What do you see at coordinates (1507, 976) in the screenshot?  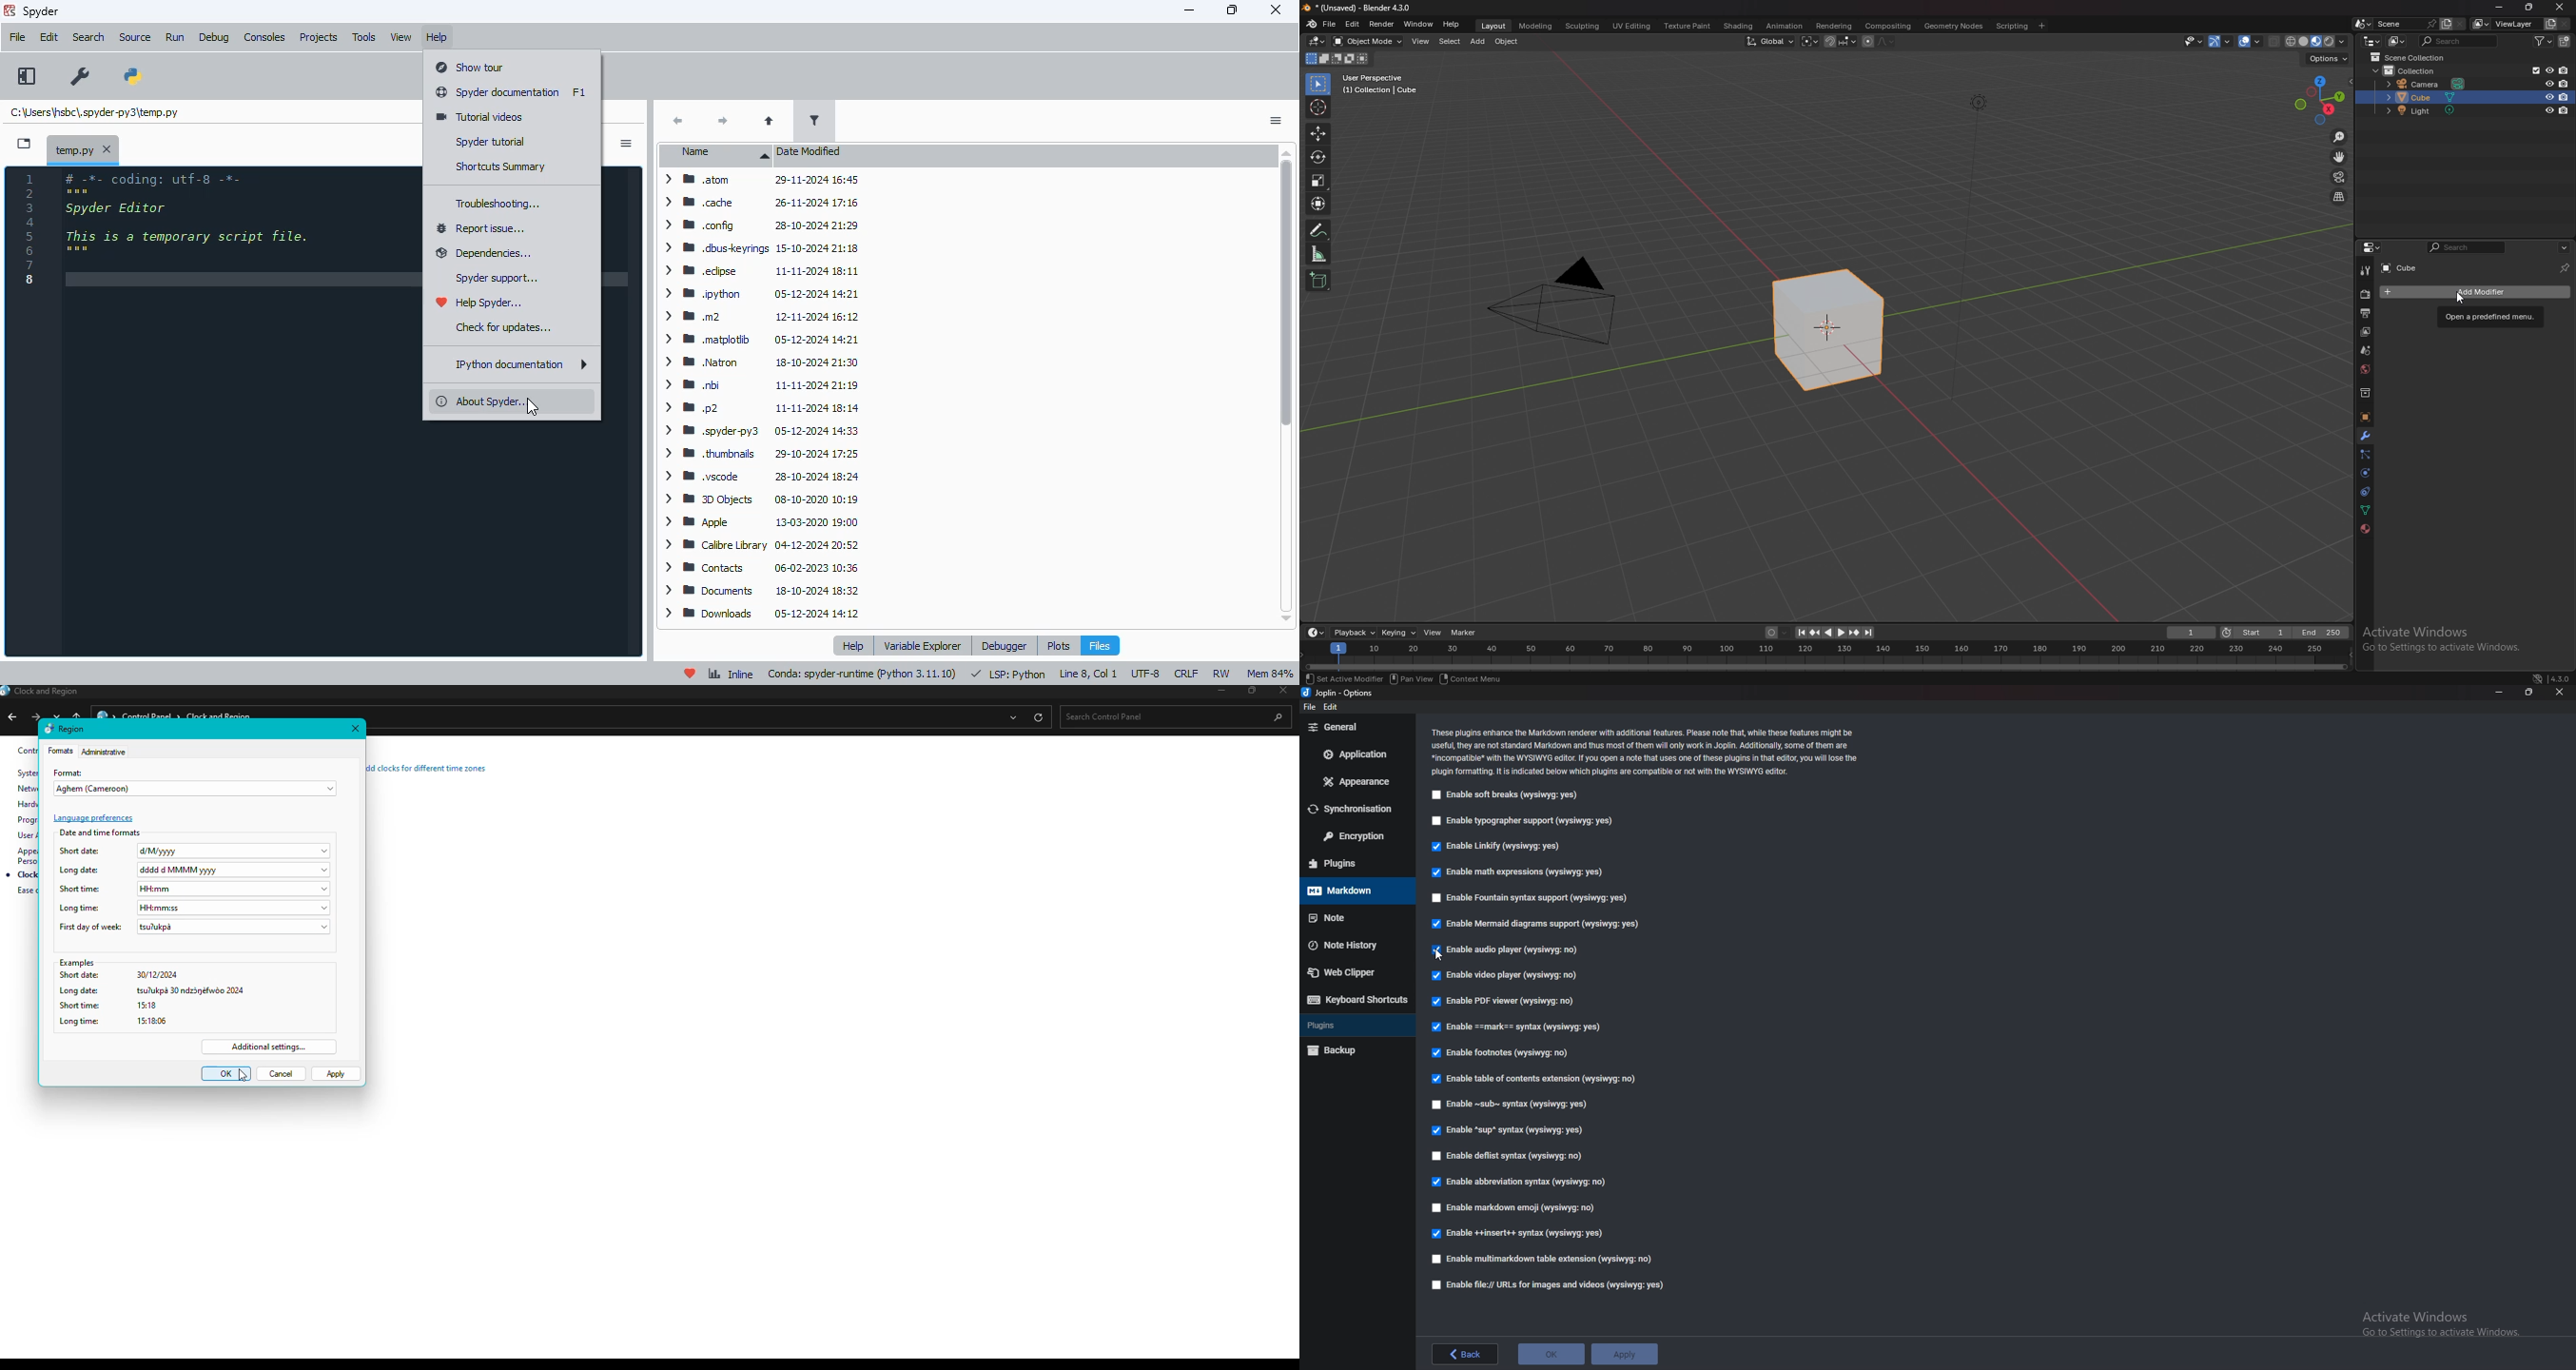 I see `Enable video player` at bounding box center [1507, 976].